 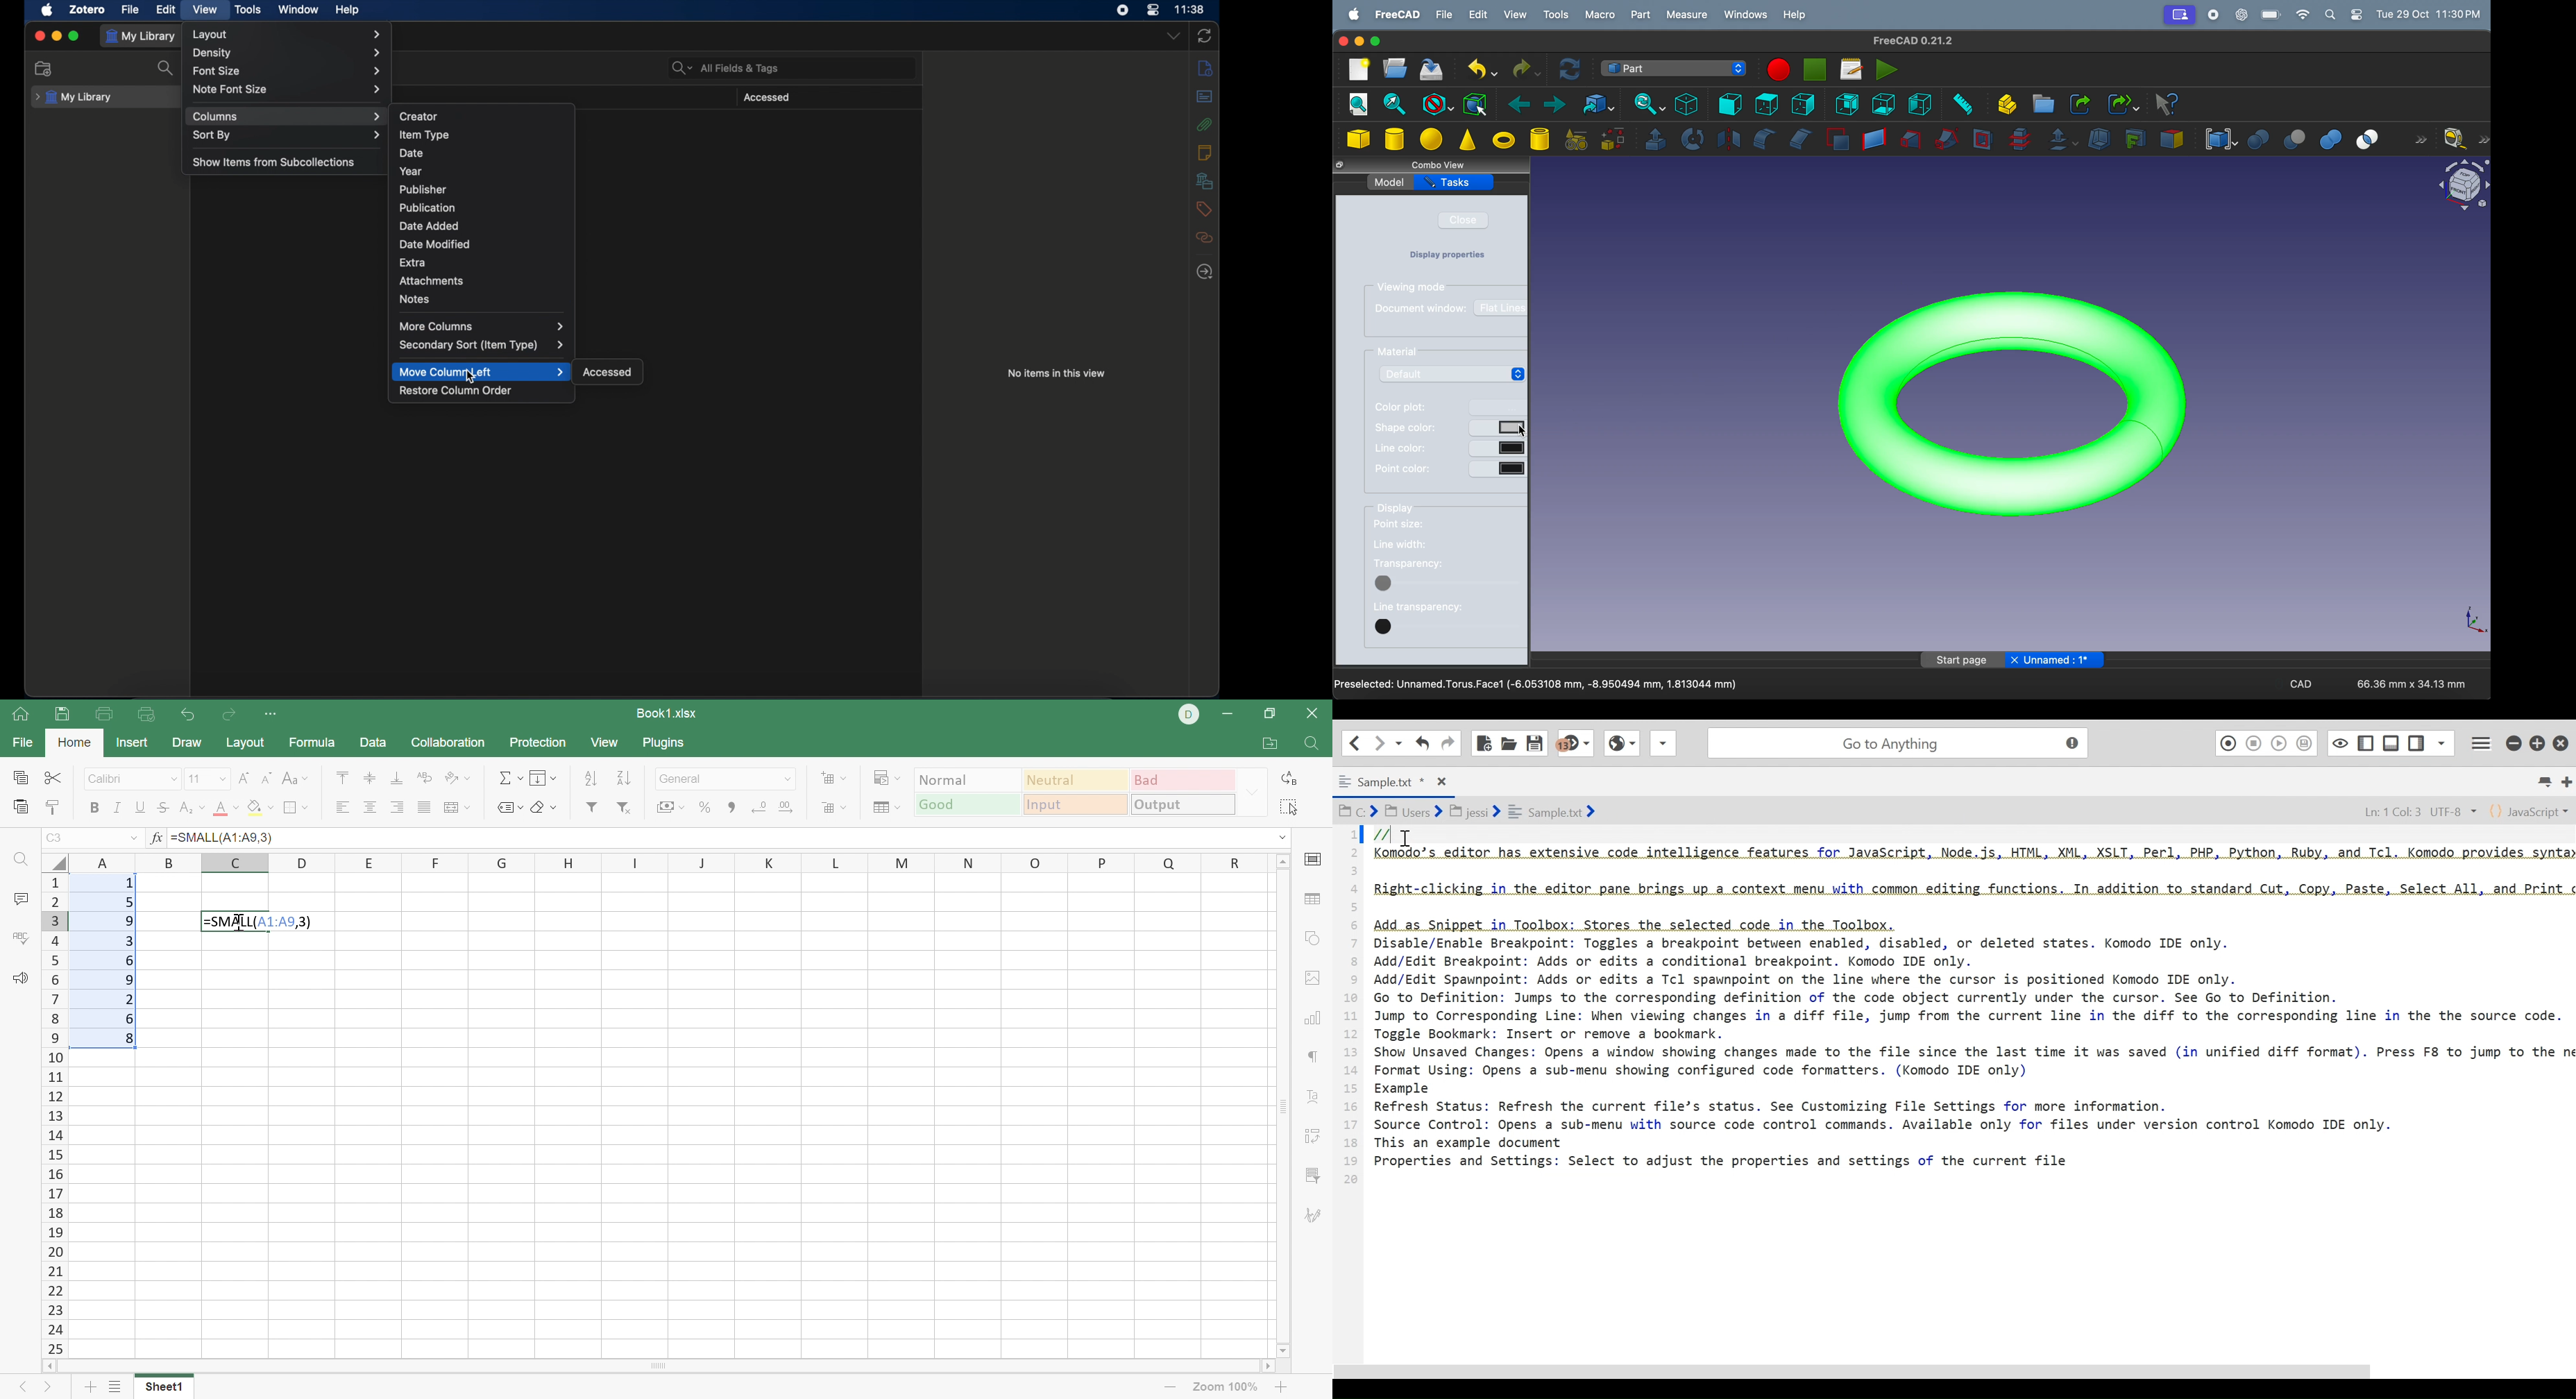 What do you see at coordinates (1726, 139) in the screenshot?
I see `mirroring` at bounding box center [1726, 139].